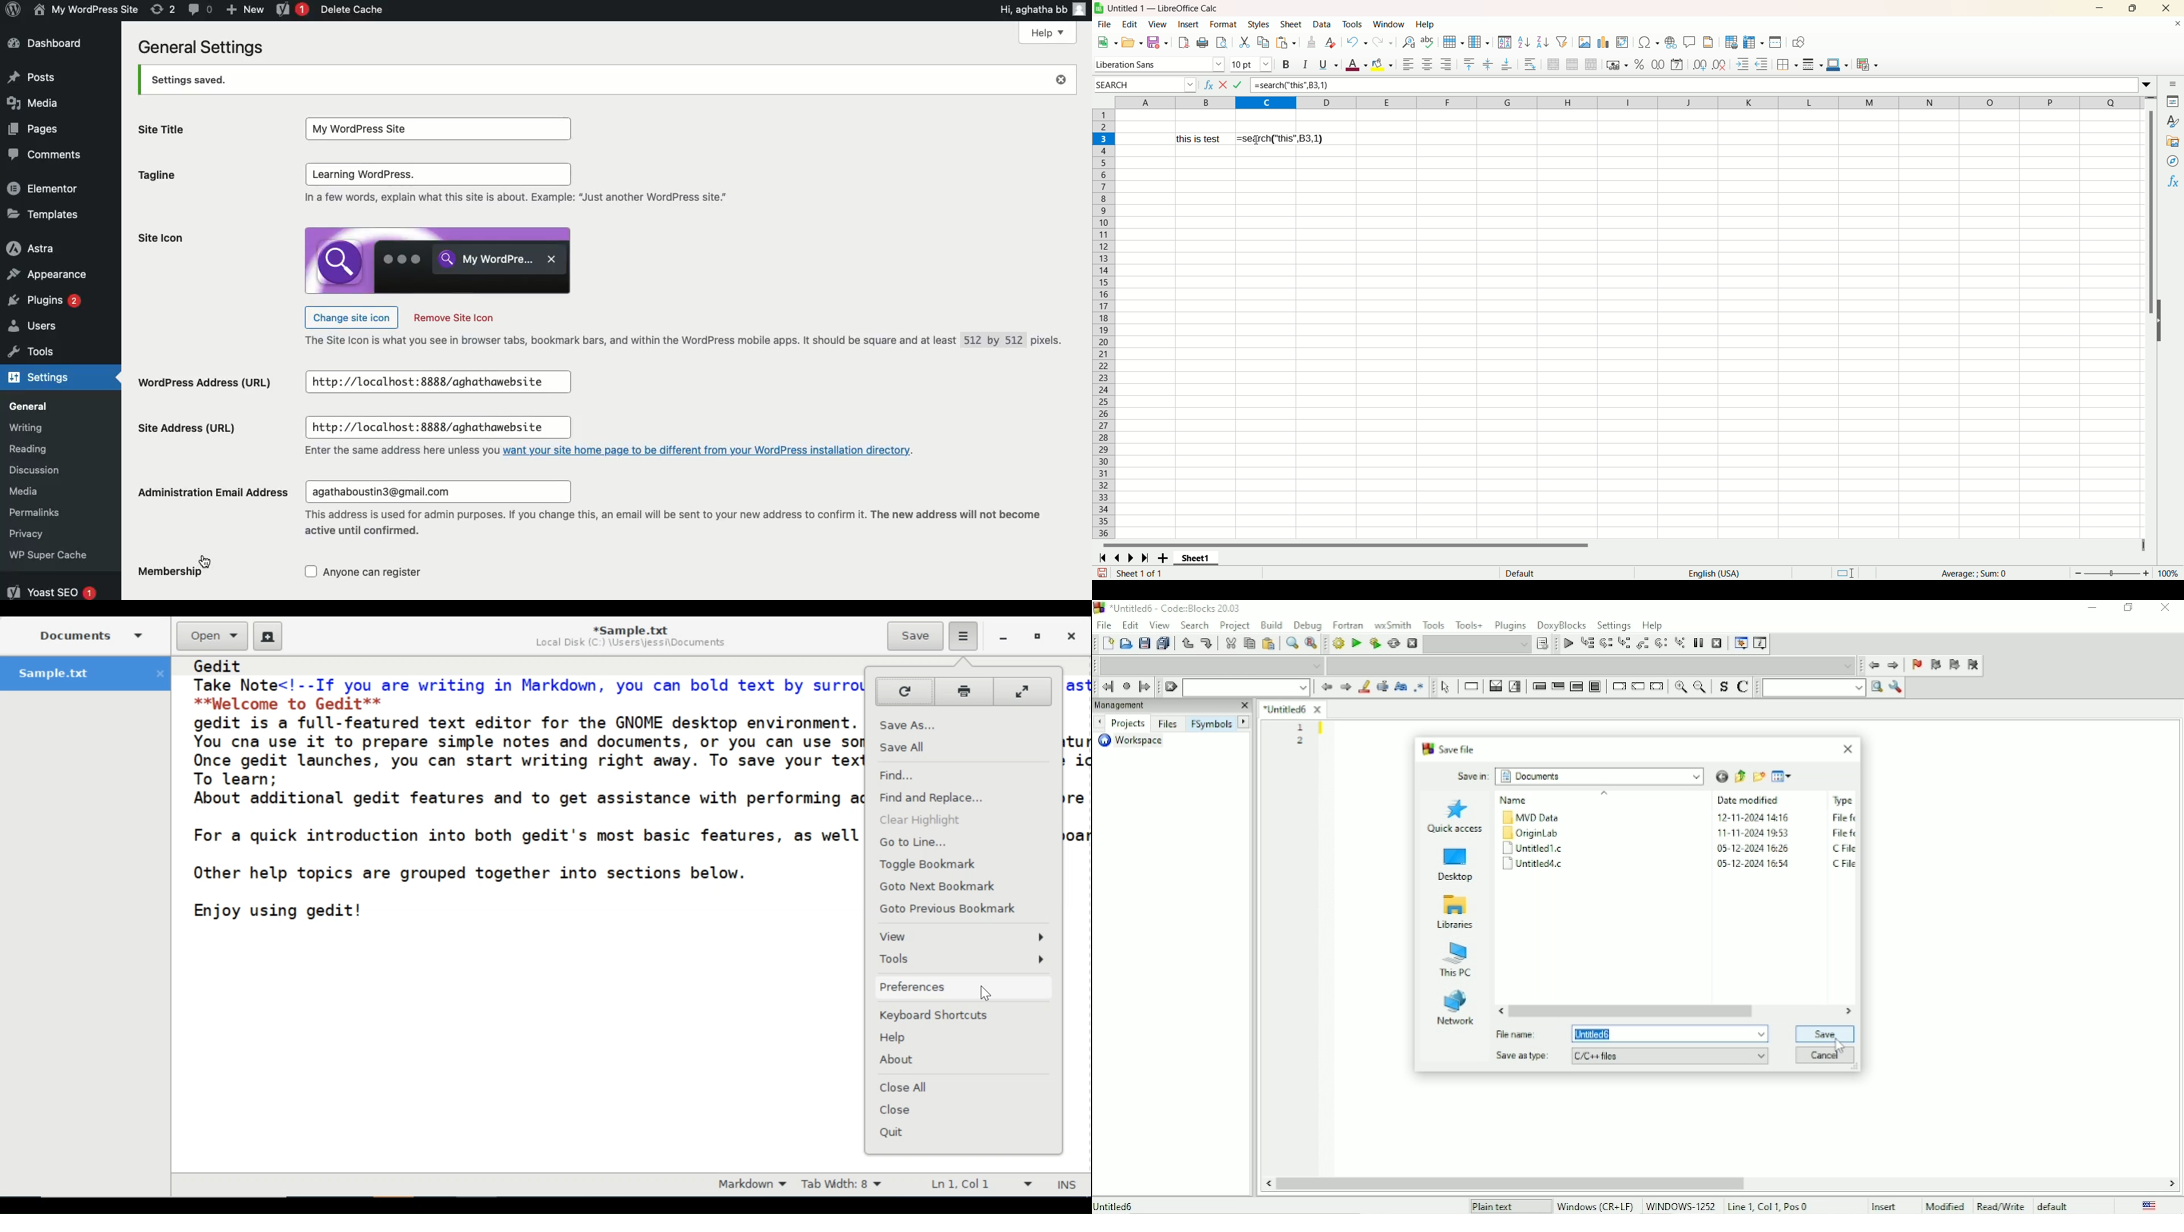 The width and height of the screenshot is (2184, 1232). I want to click on Block instruction, so click(1596, 686).